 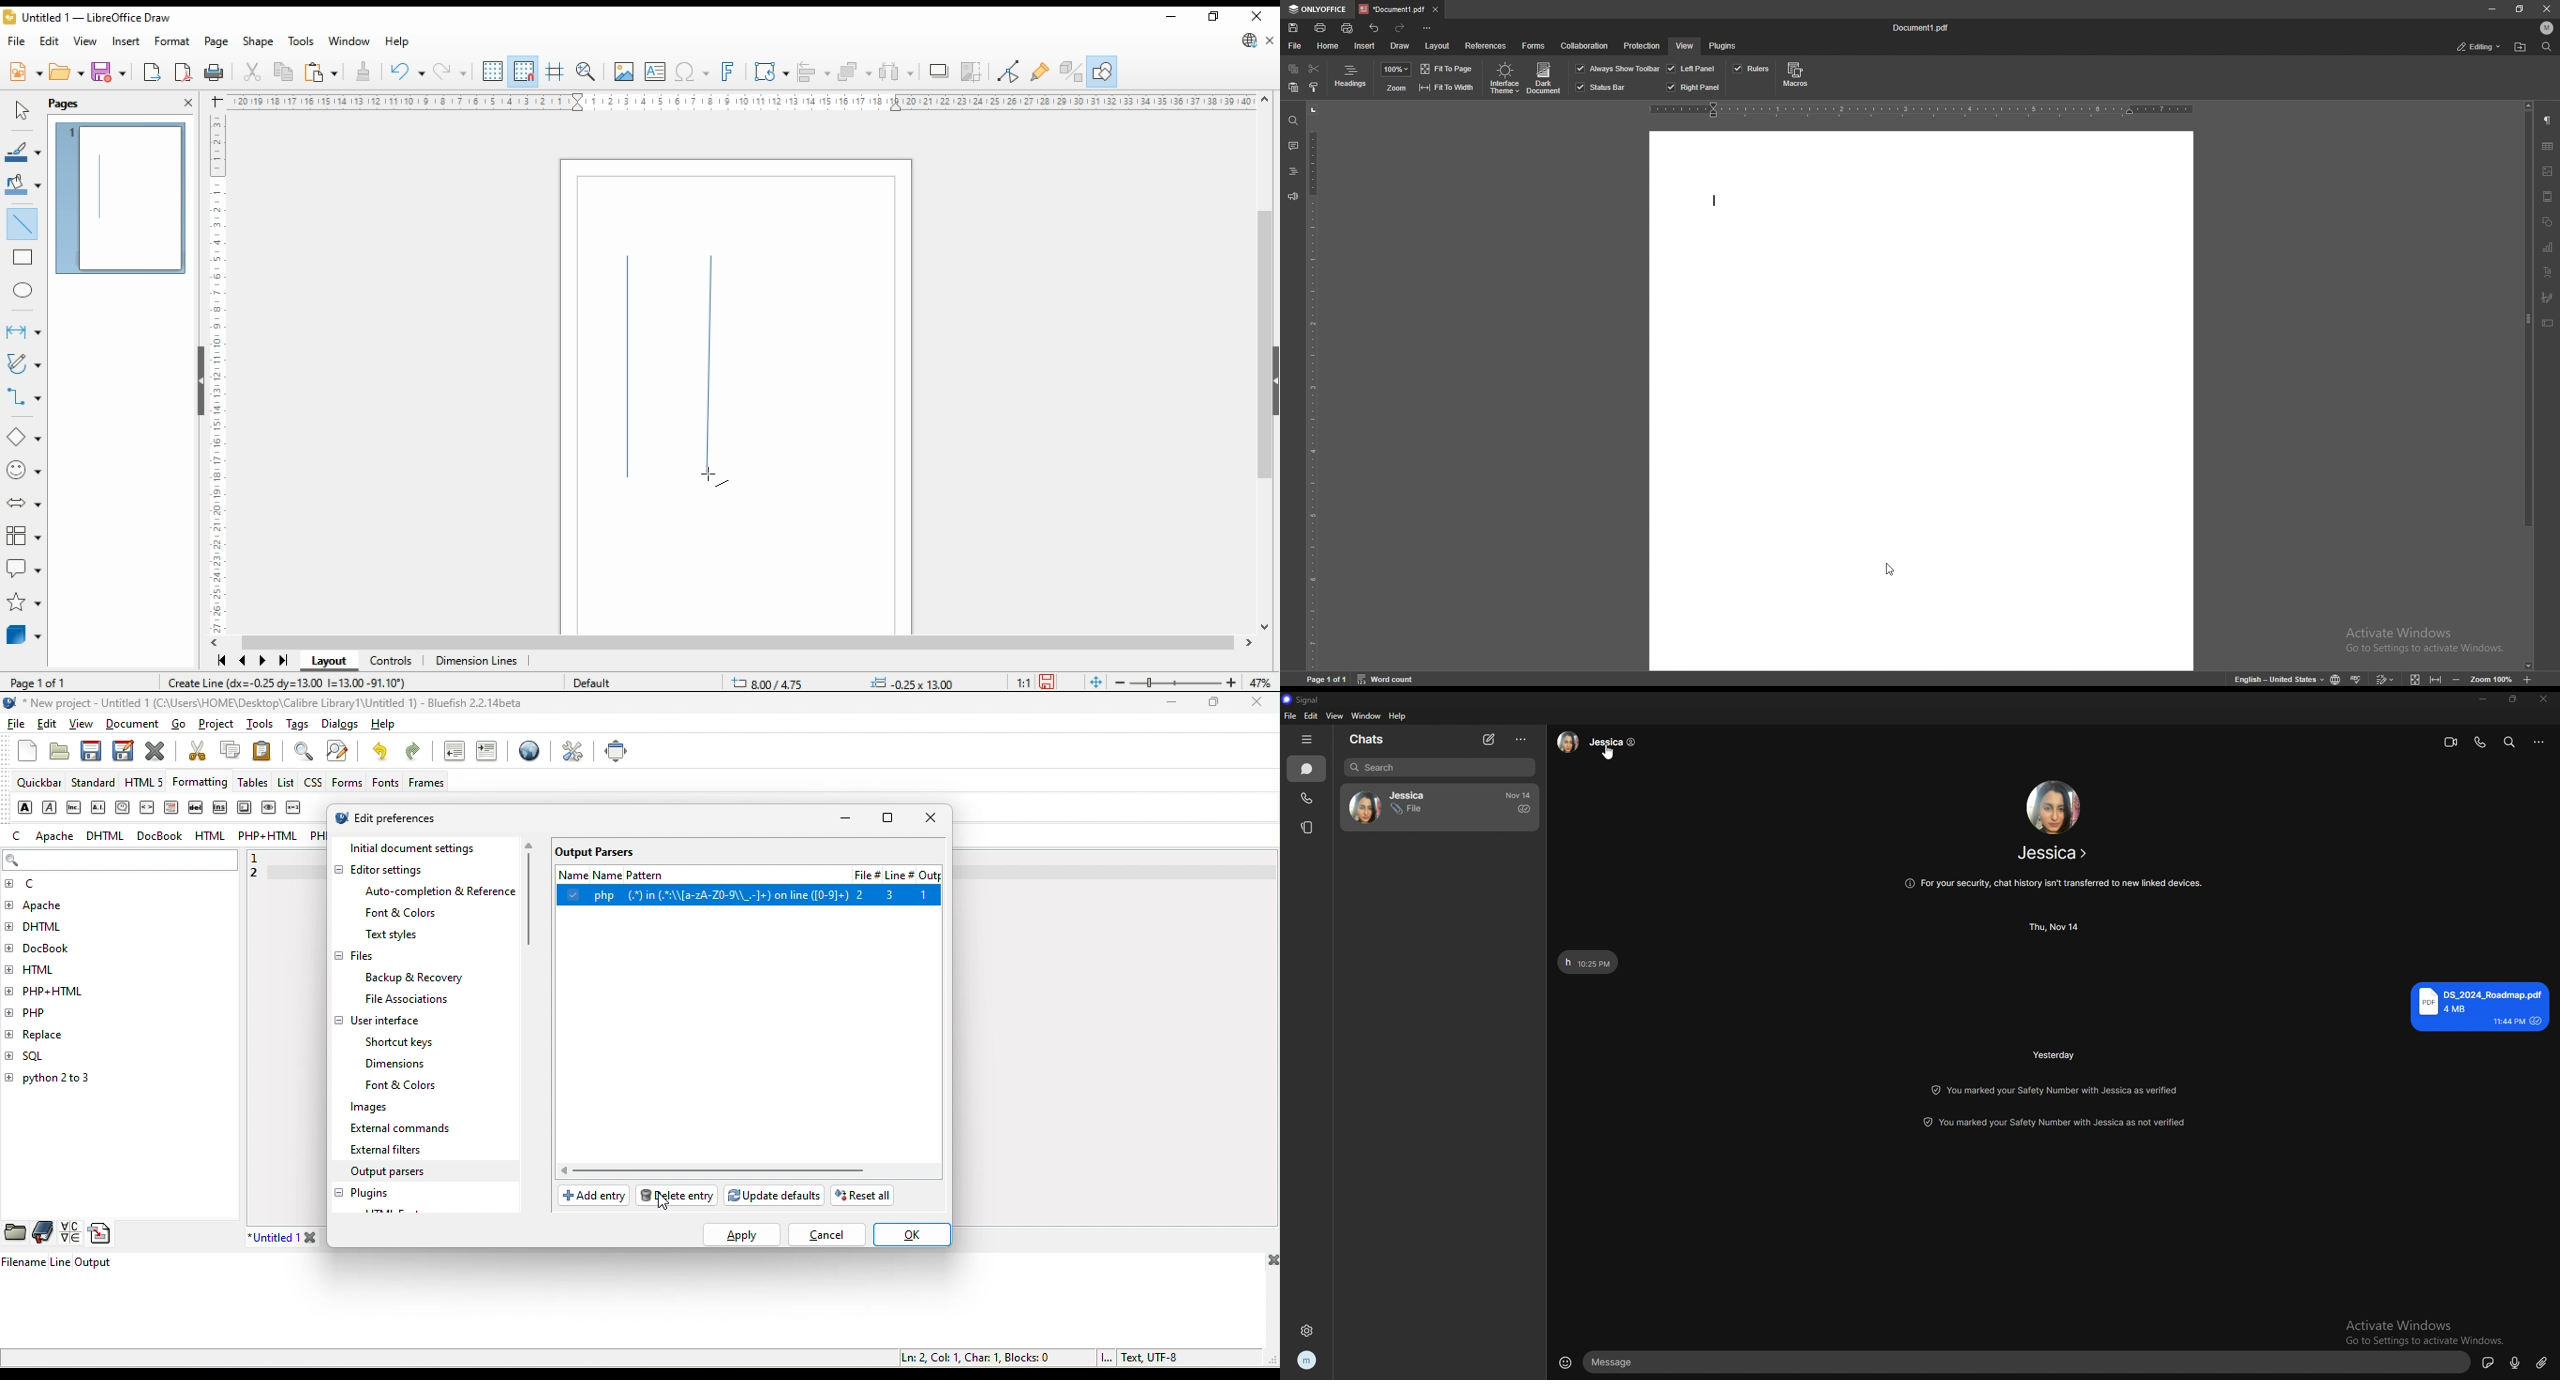 What do you see at coordinates (1010, 69) in the screenshot?
I see `toggle point edit mode` at bounding box center [1010, 69].